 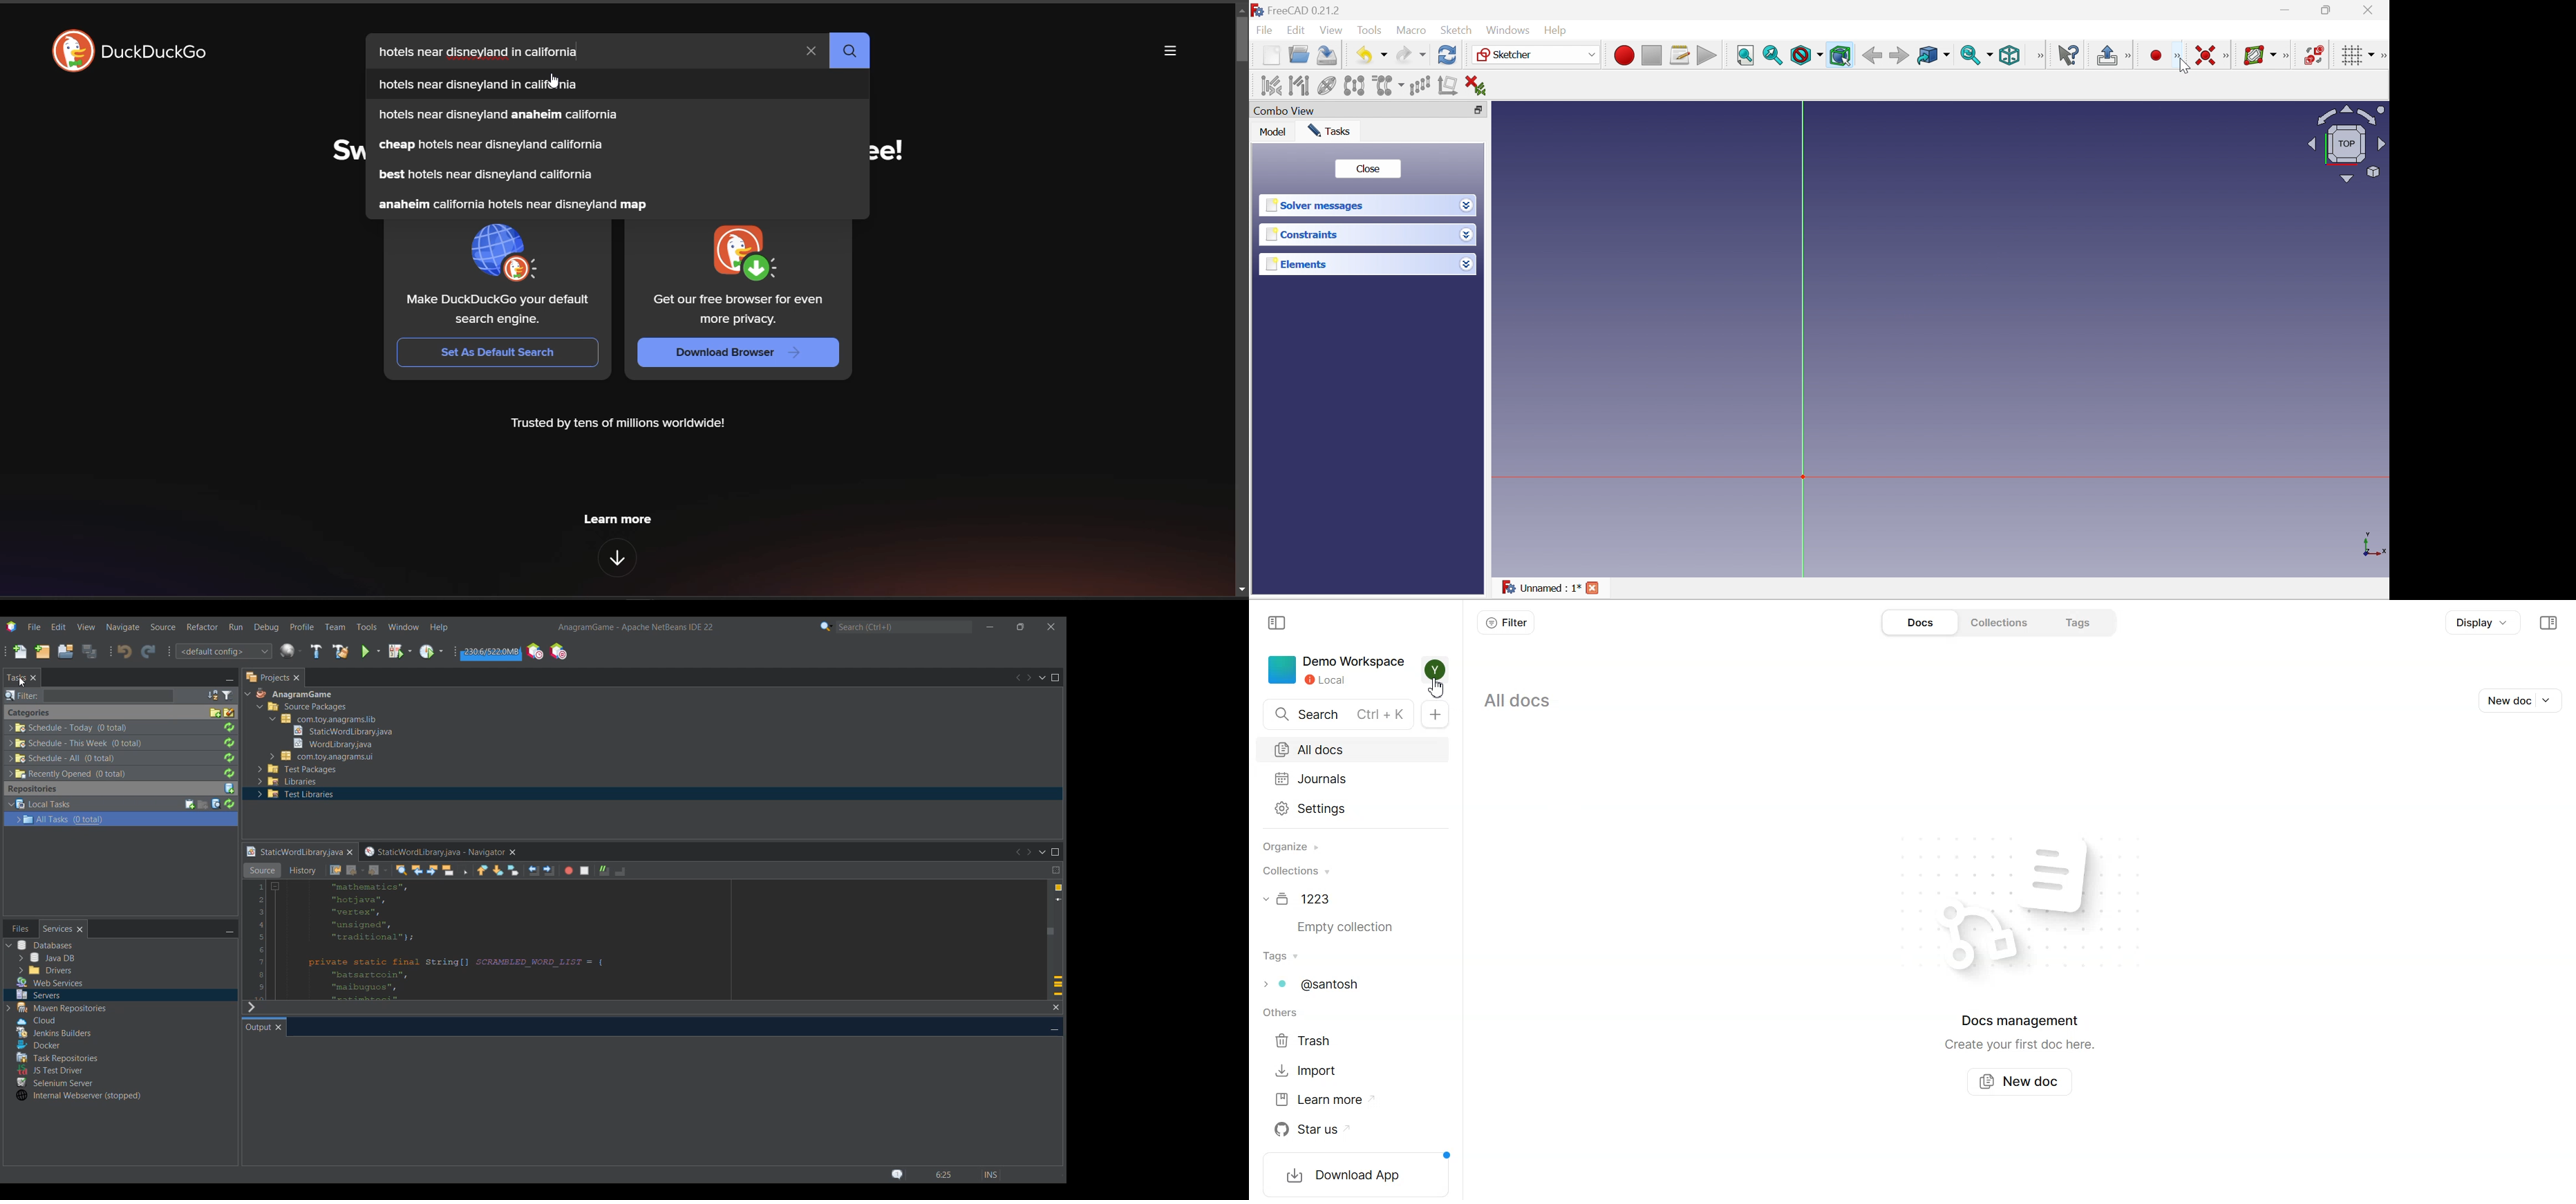 What do you see at coordinates (291, 651) in the screenshot?
I see `Globe icon` at bounding box center [291, 651].